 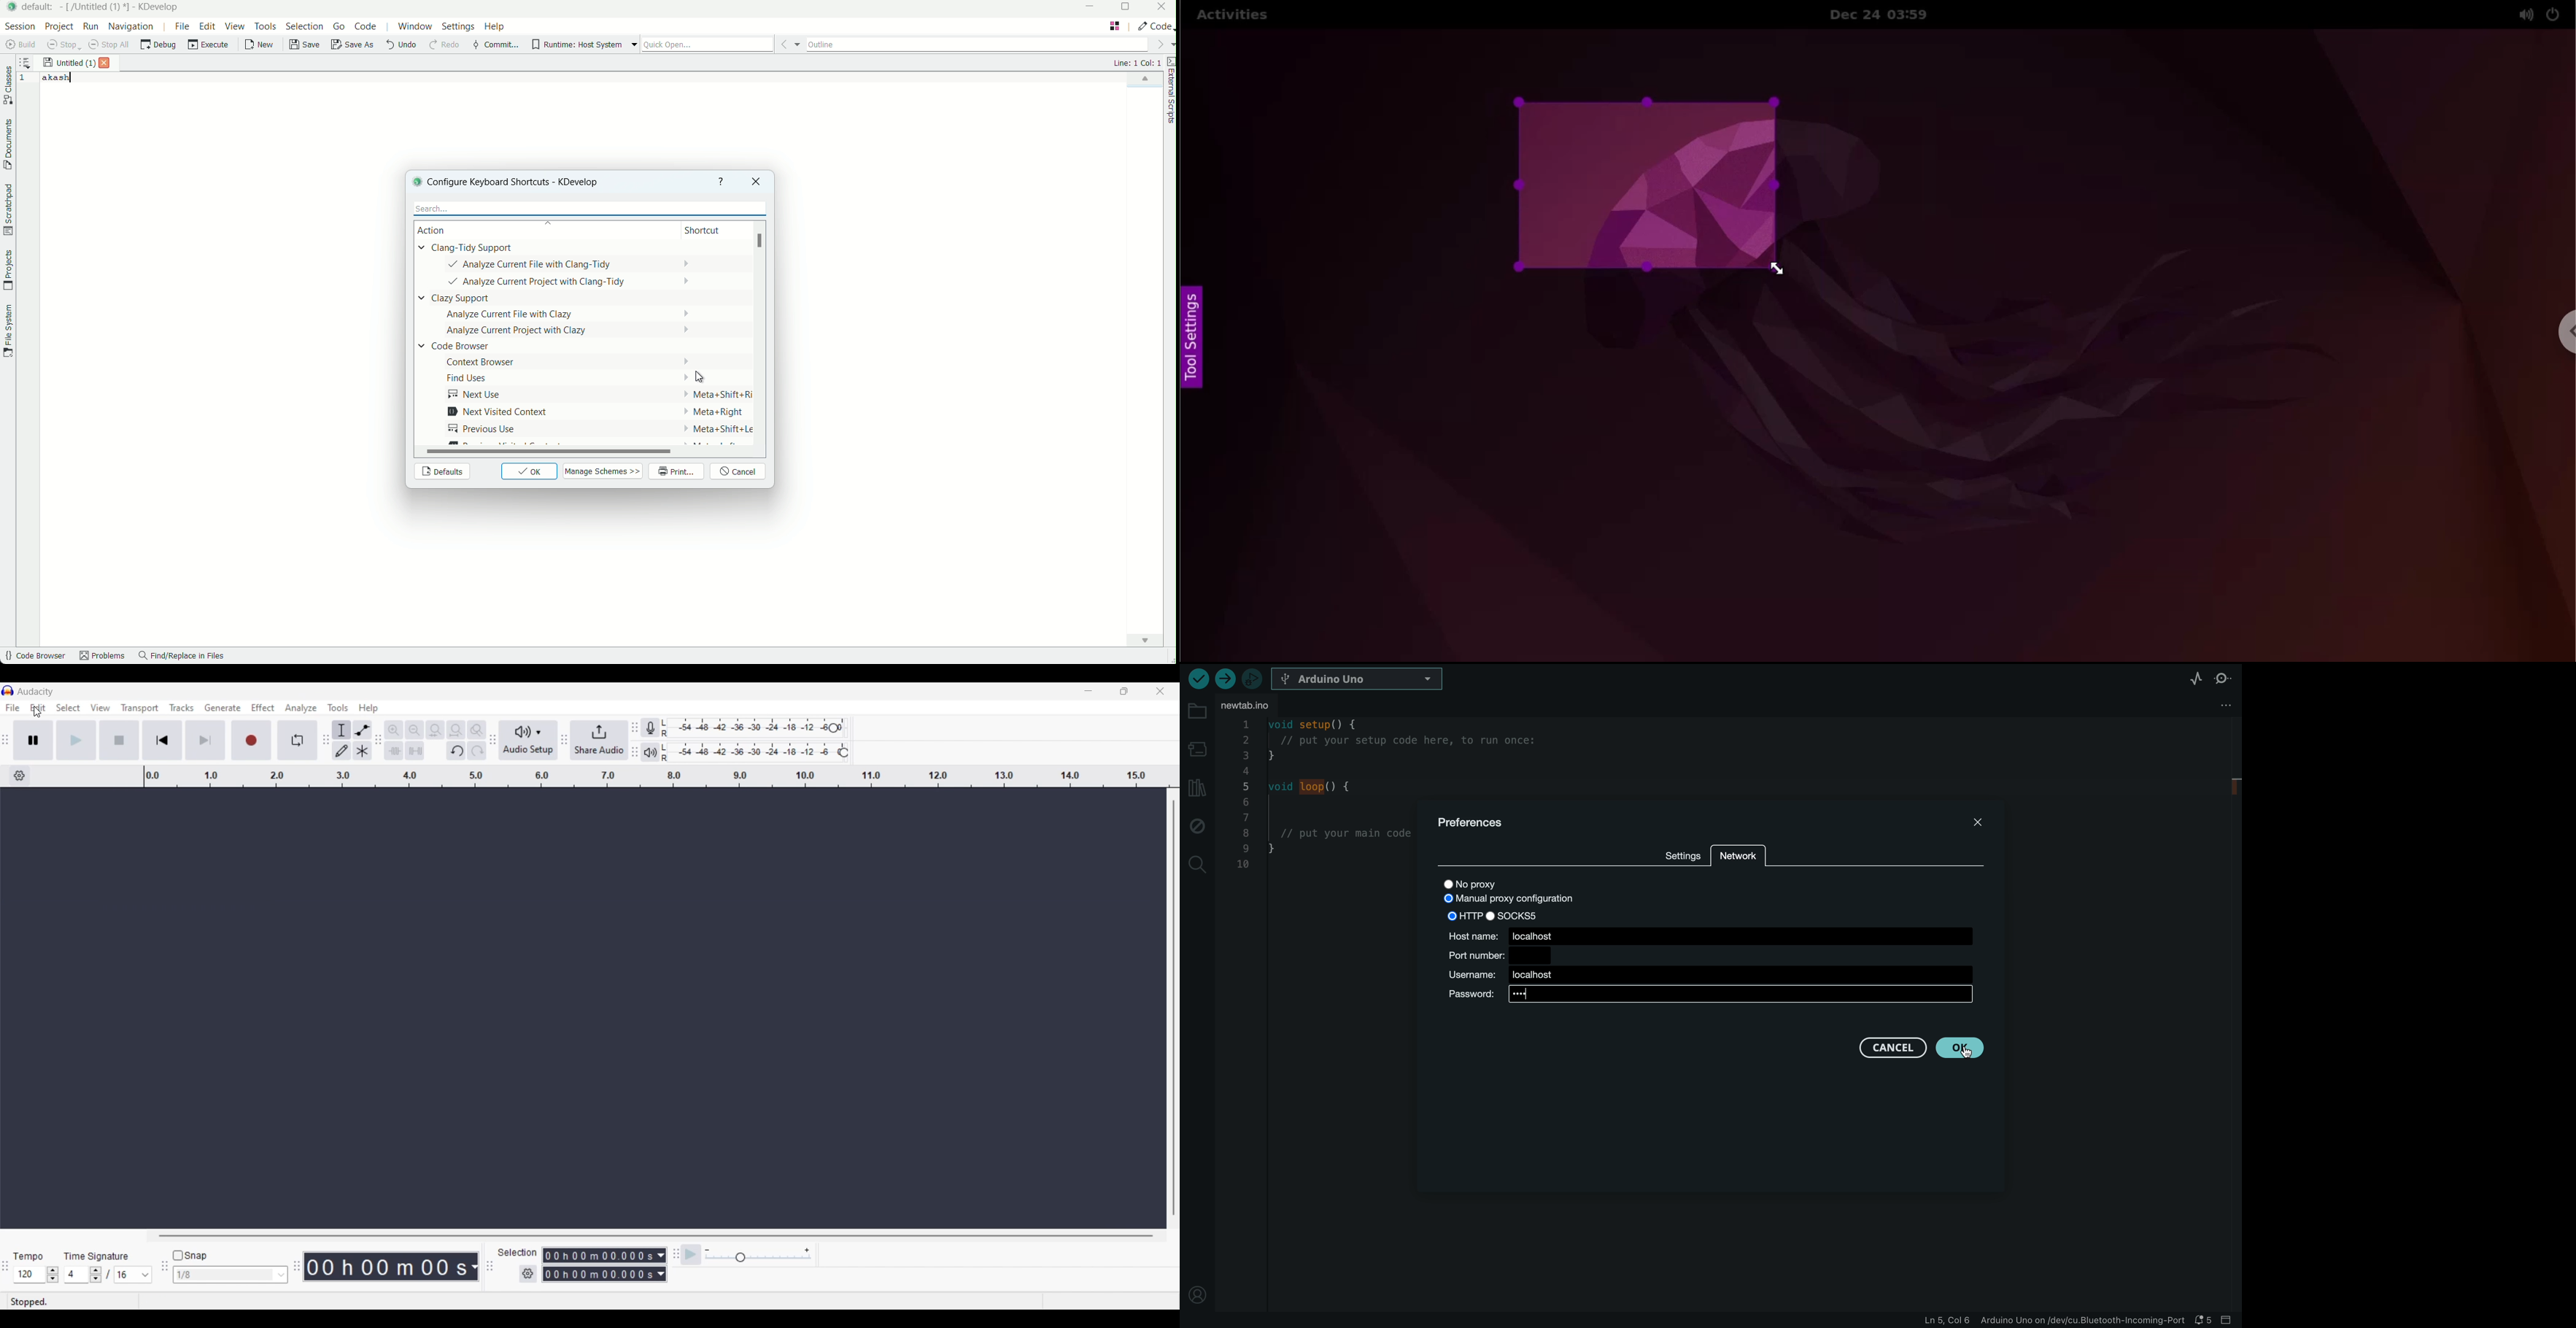 What do you see at coordinates (457, 730) in the screenshot?
I see `Fit project to width` at bounding box center [457, 730].